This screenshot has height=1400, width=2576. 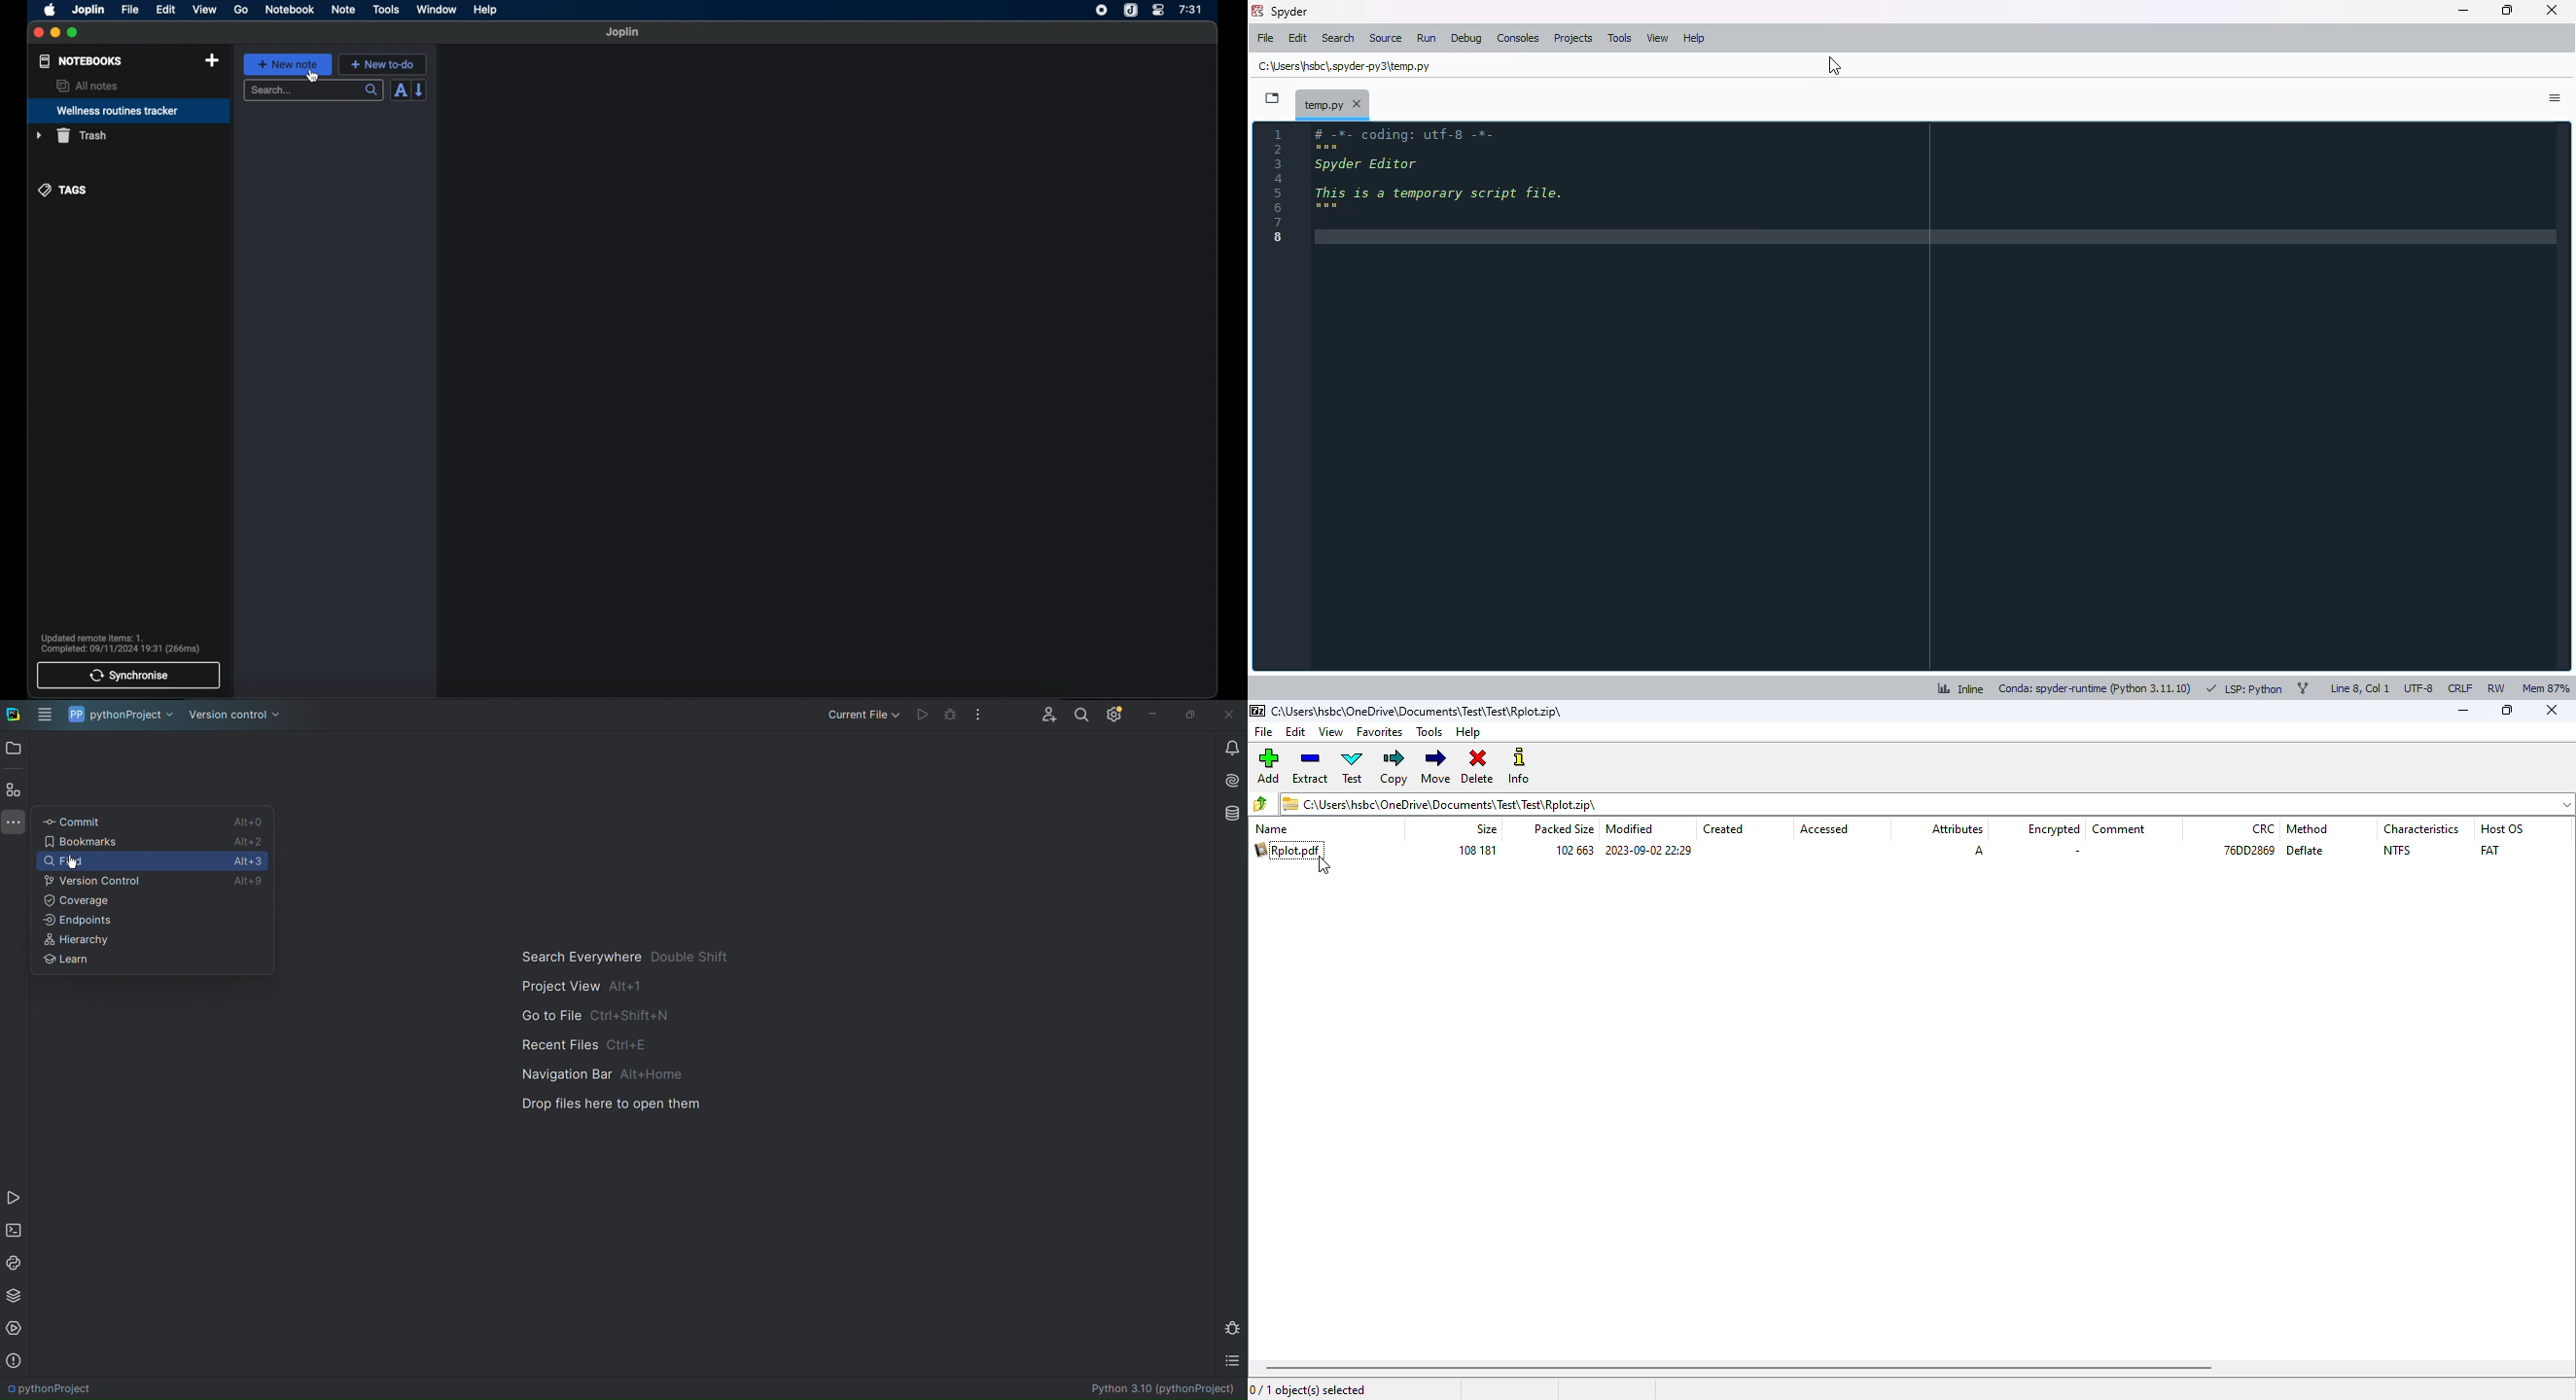 What do you see at coordinates (288, 64) in the screenshot?
I see `new note` at bounding box center [288, 64].